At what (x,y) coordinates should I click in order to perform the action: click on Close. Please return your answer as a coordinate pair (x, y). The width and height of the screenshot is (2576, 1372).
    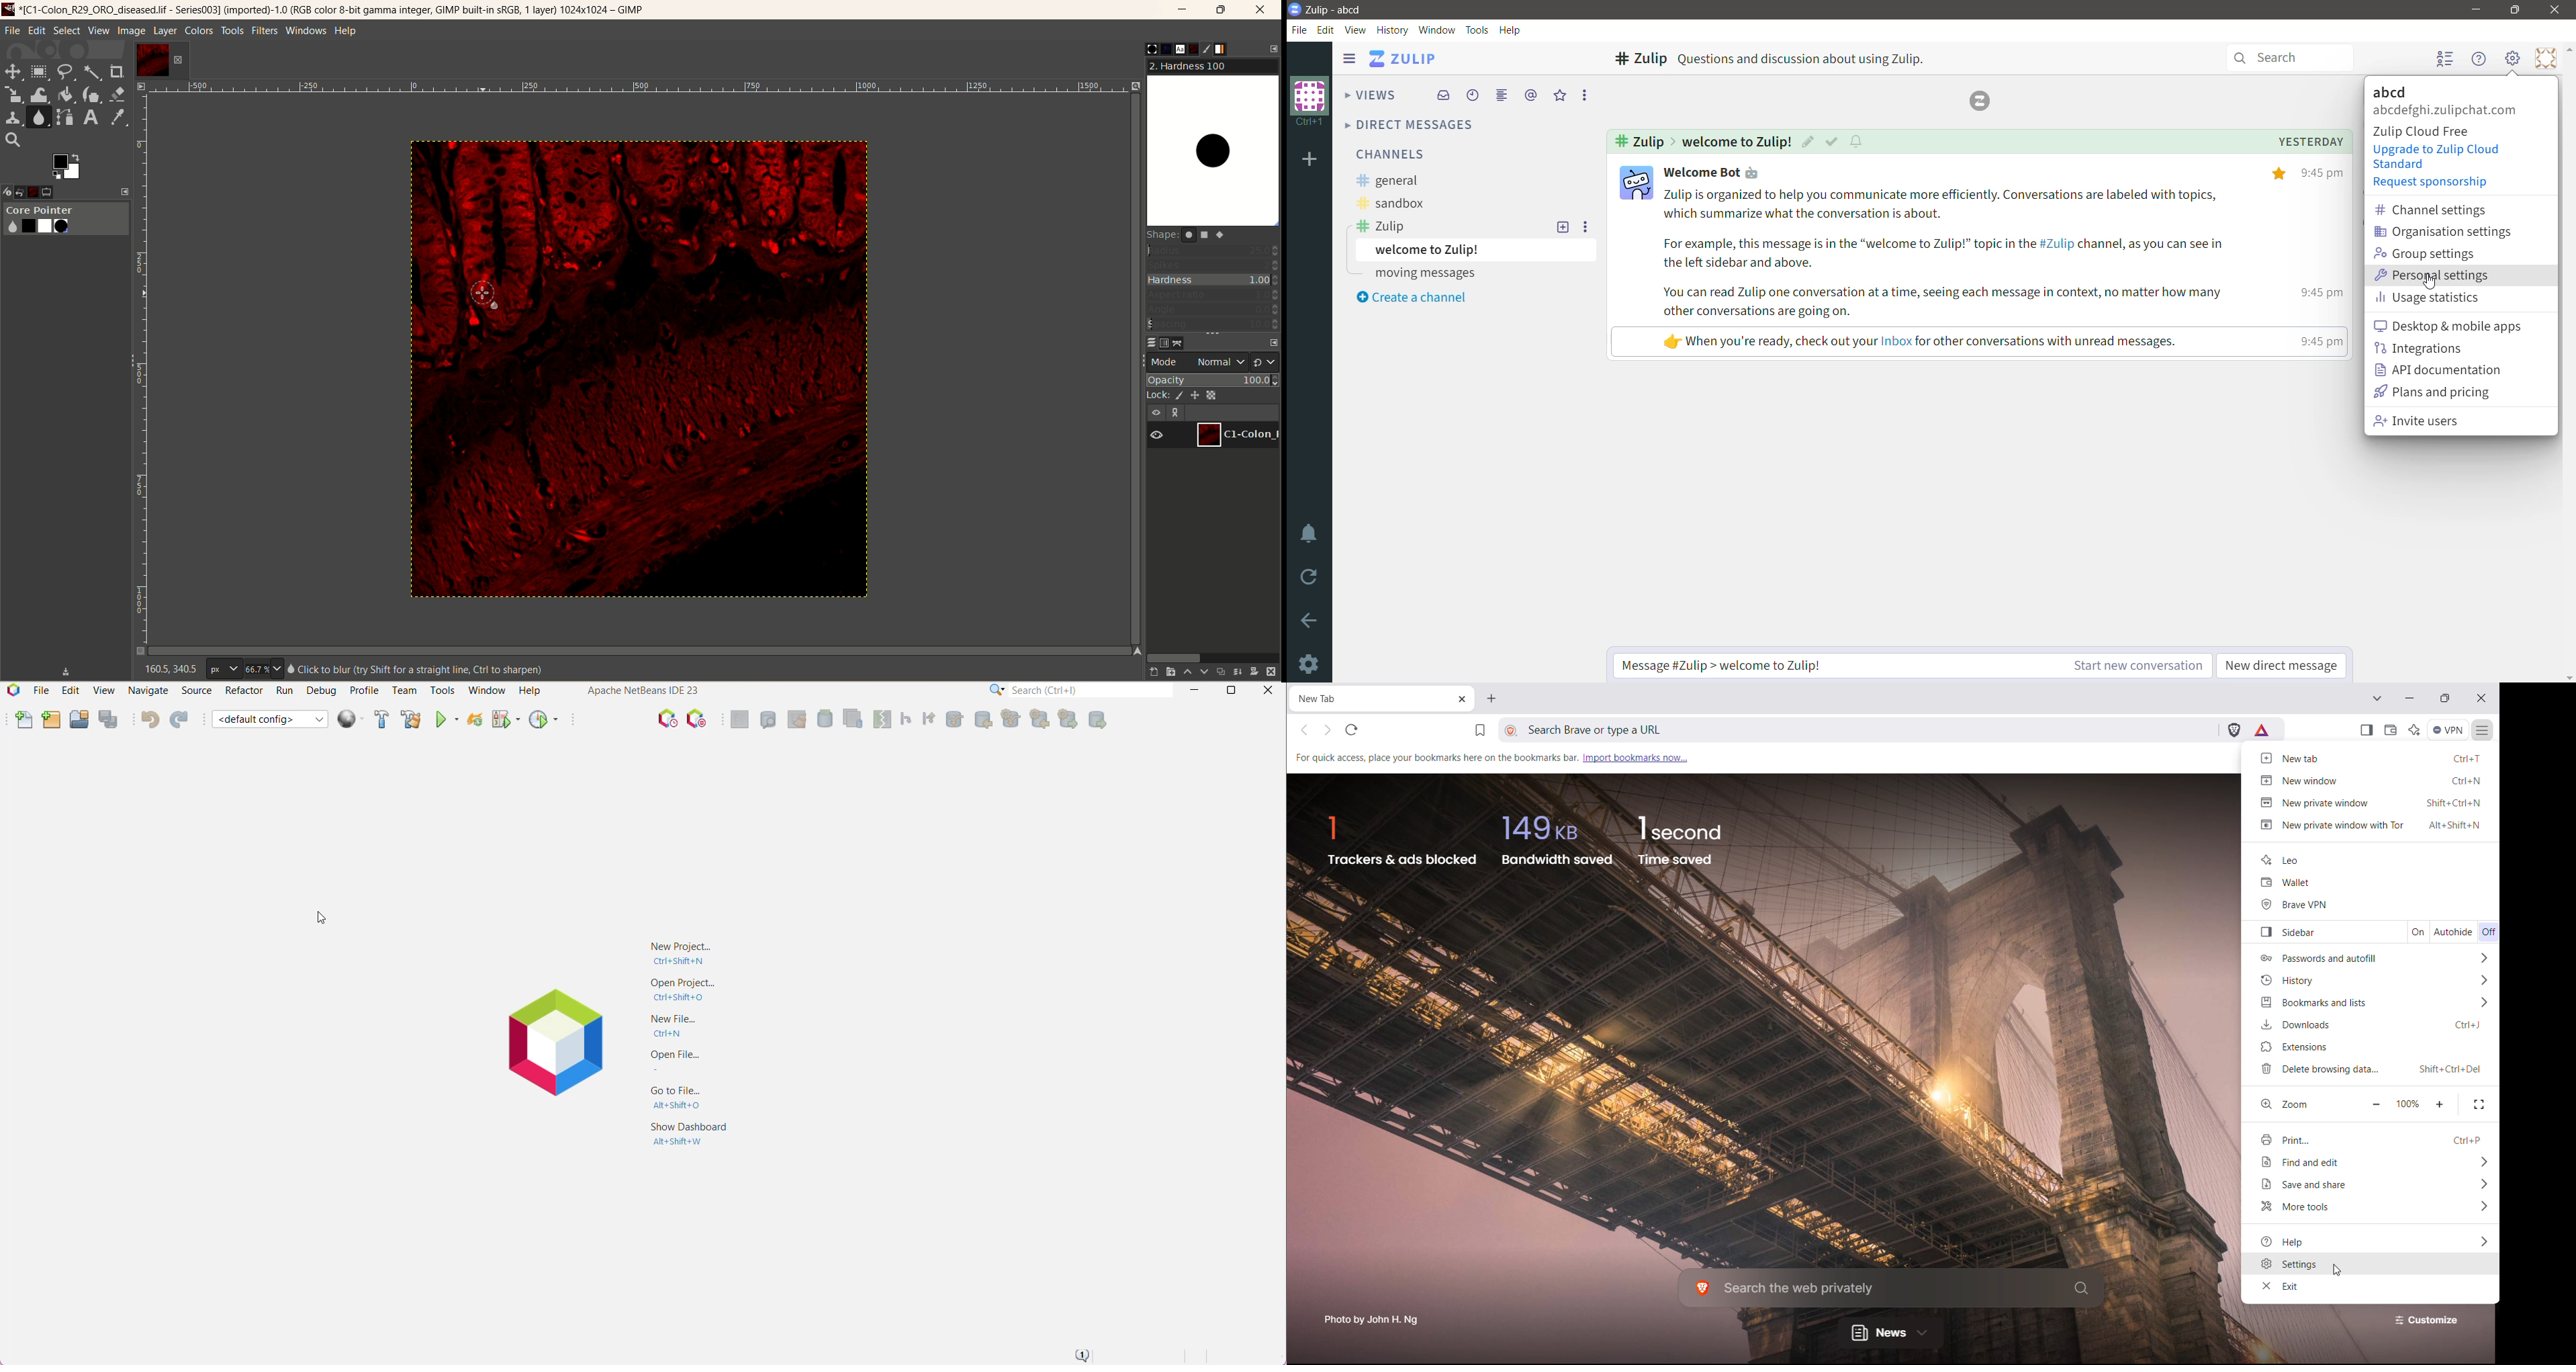
    Looking at the image, I should click on (2557, 9).